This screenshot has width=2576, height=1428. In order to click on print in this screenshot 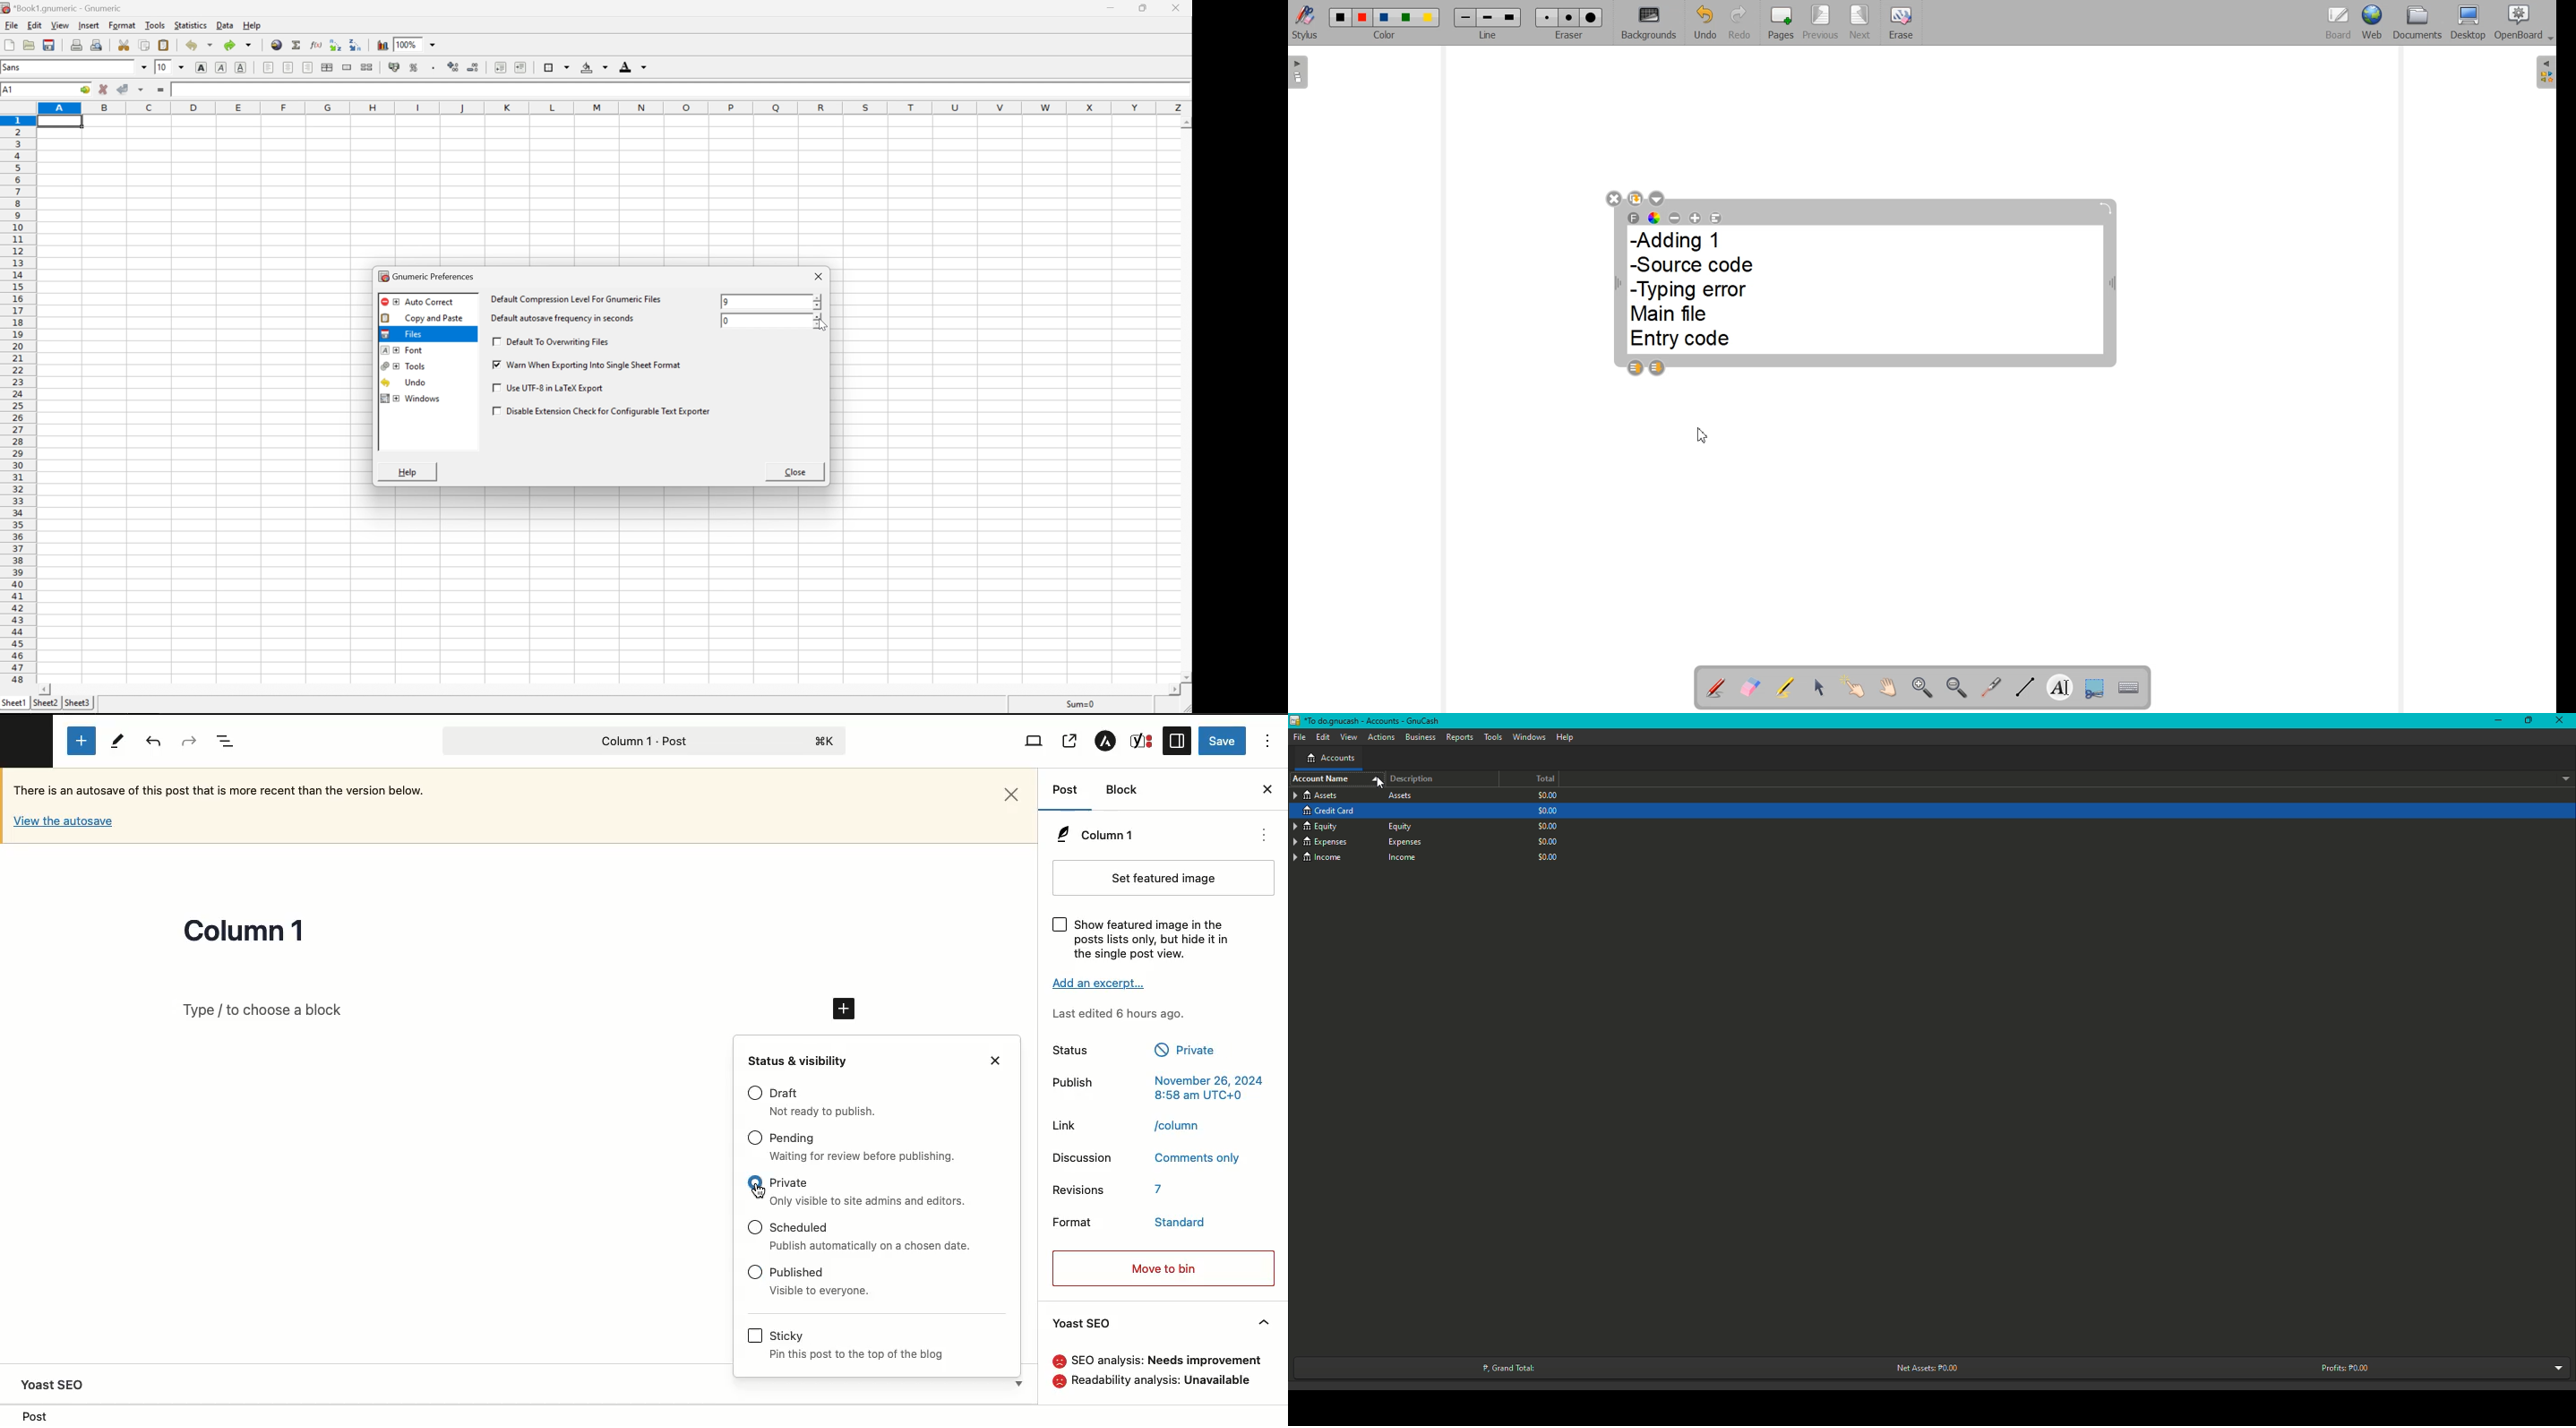, I will do `click(77, 43)`.